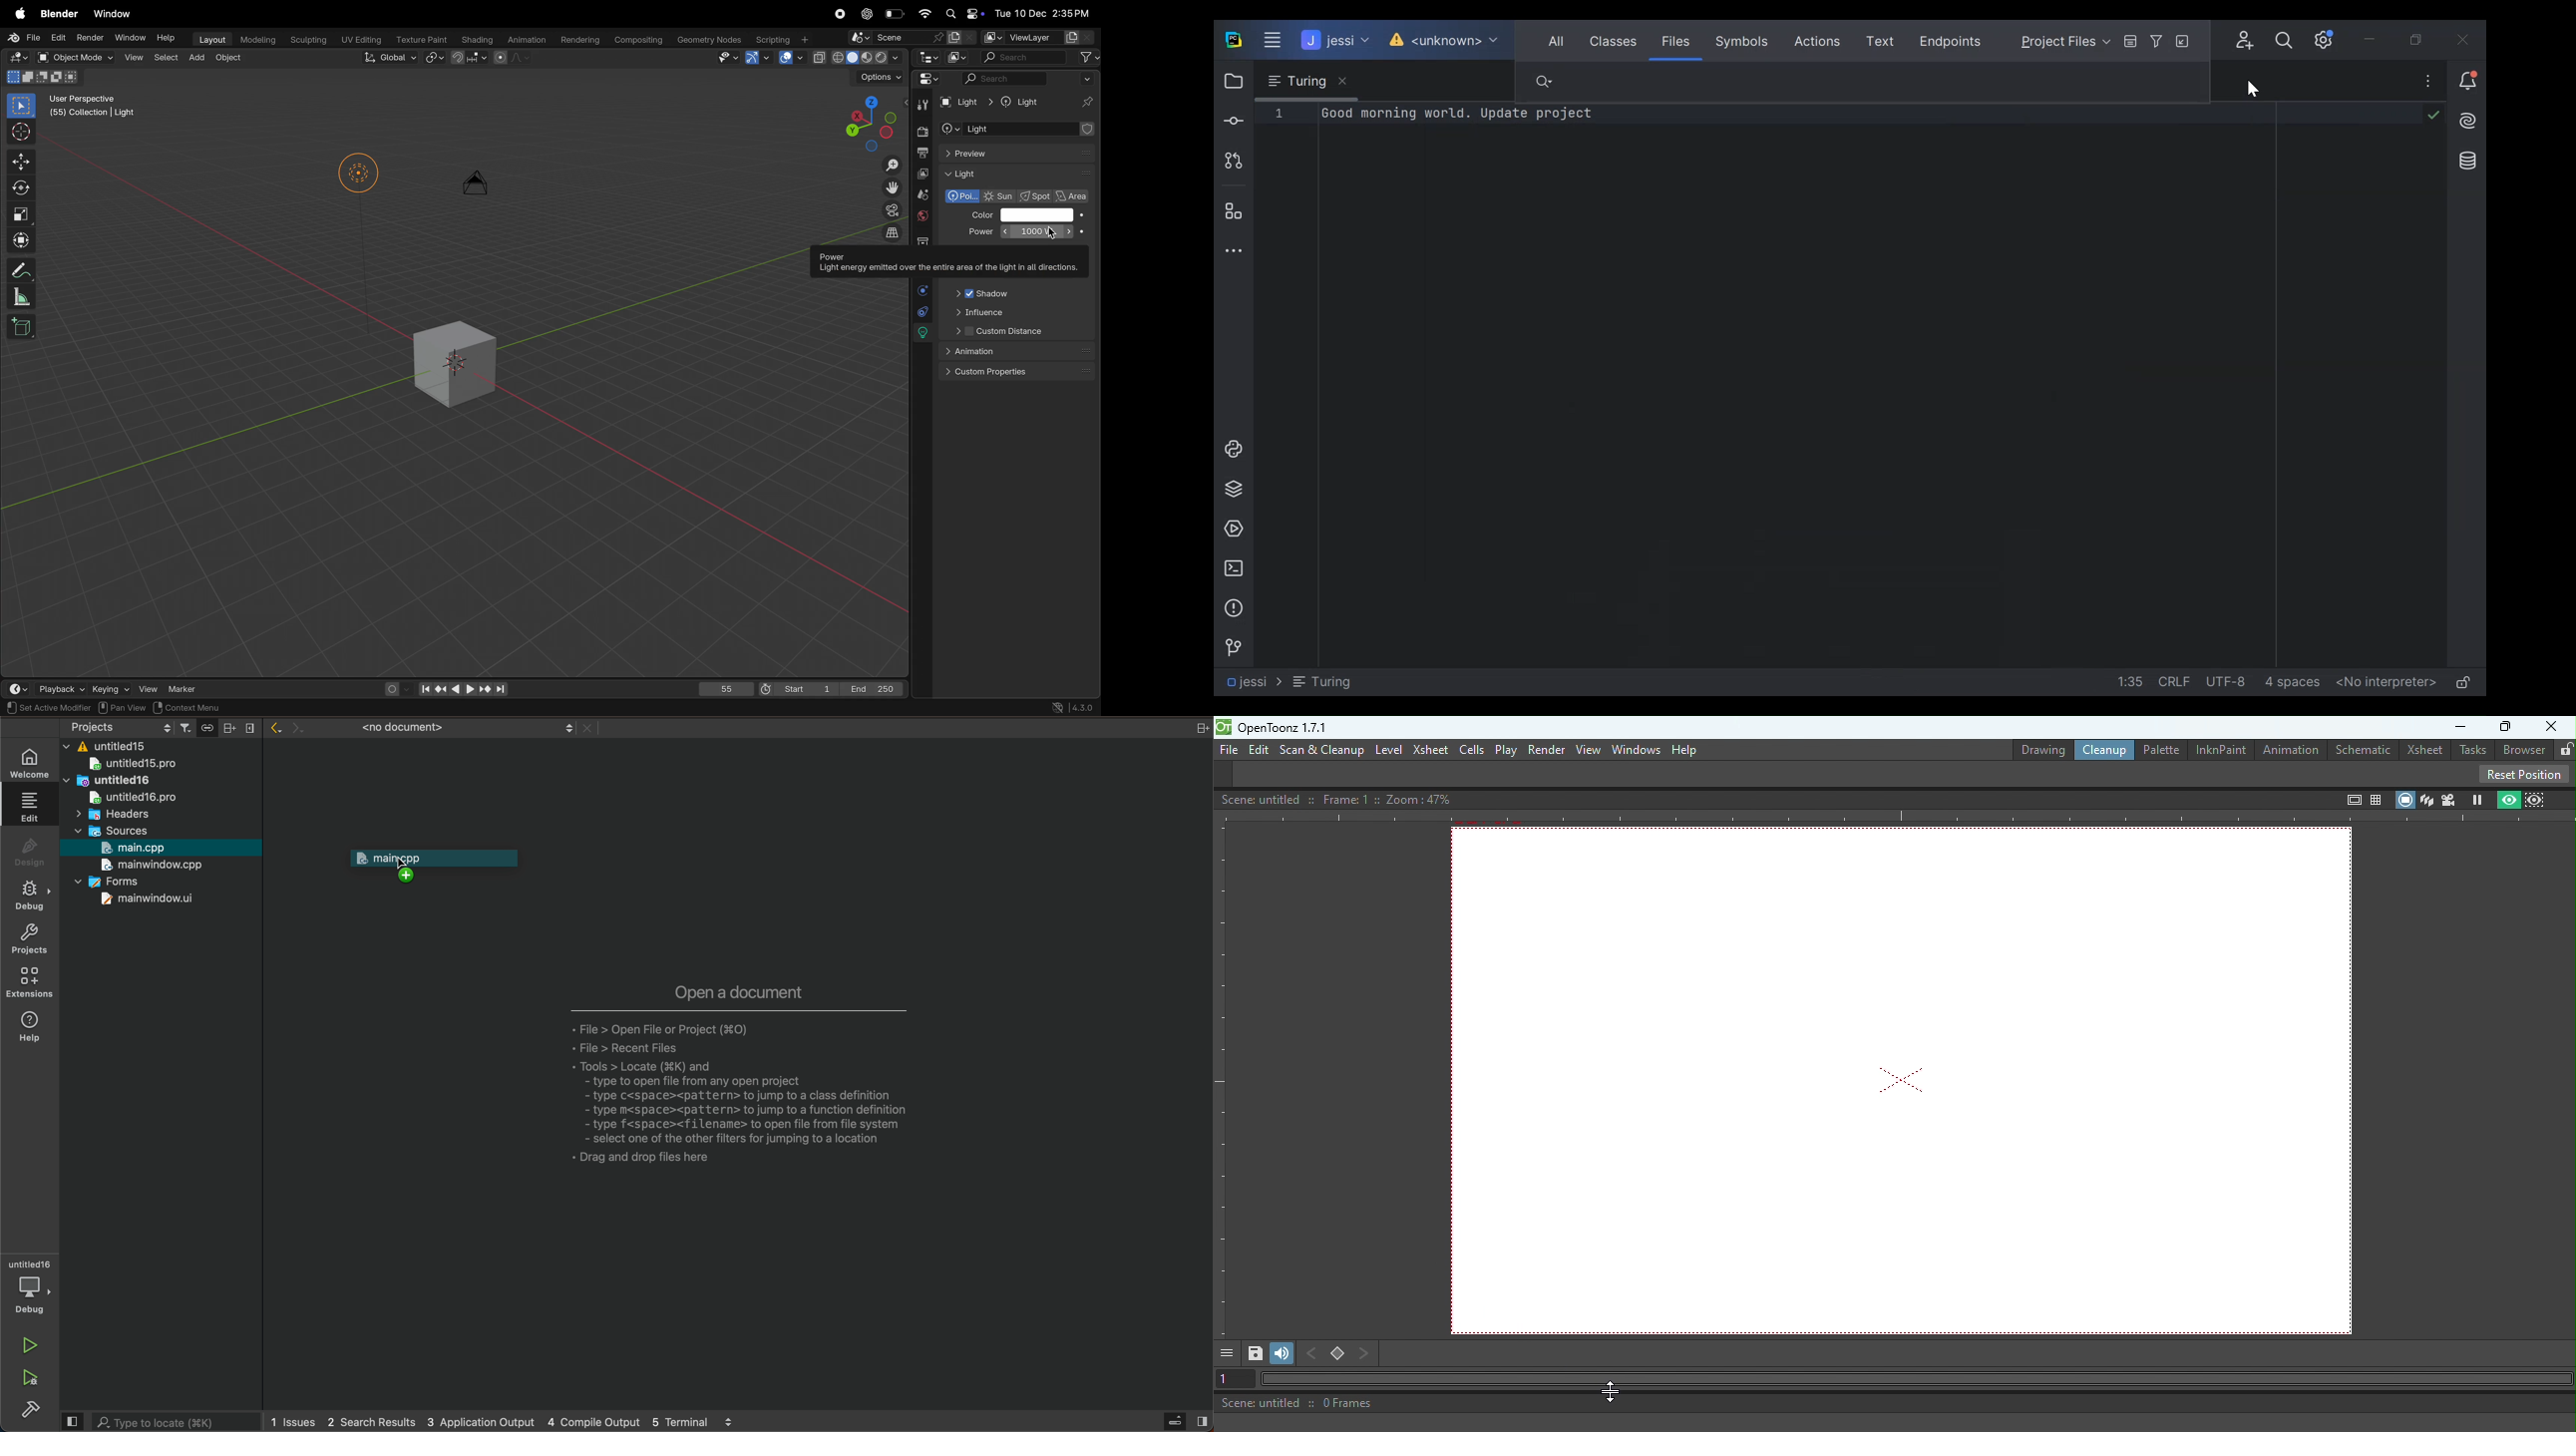 This screenshot has width=2576, height=1456. What do you see at coordinates (2224, 749) in the screenshot?
I see `InknPaint` at bounding box center [2224, 749].